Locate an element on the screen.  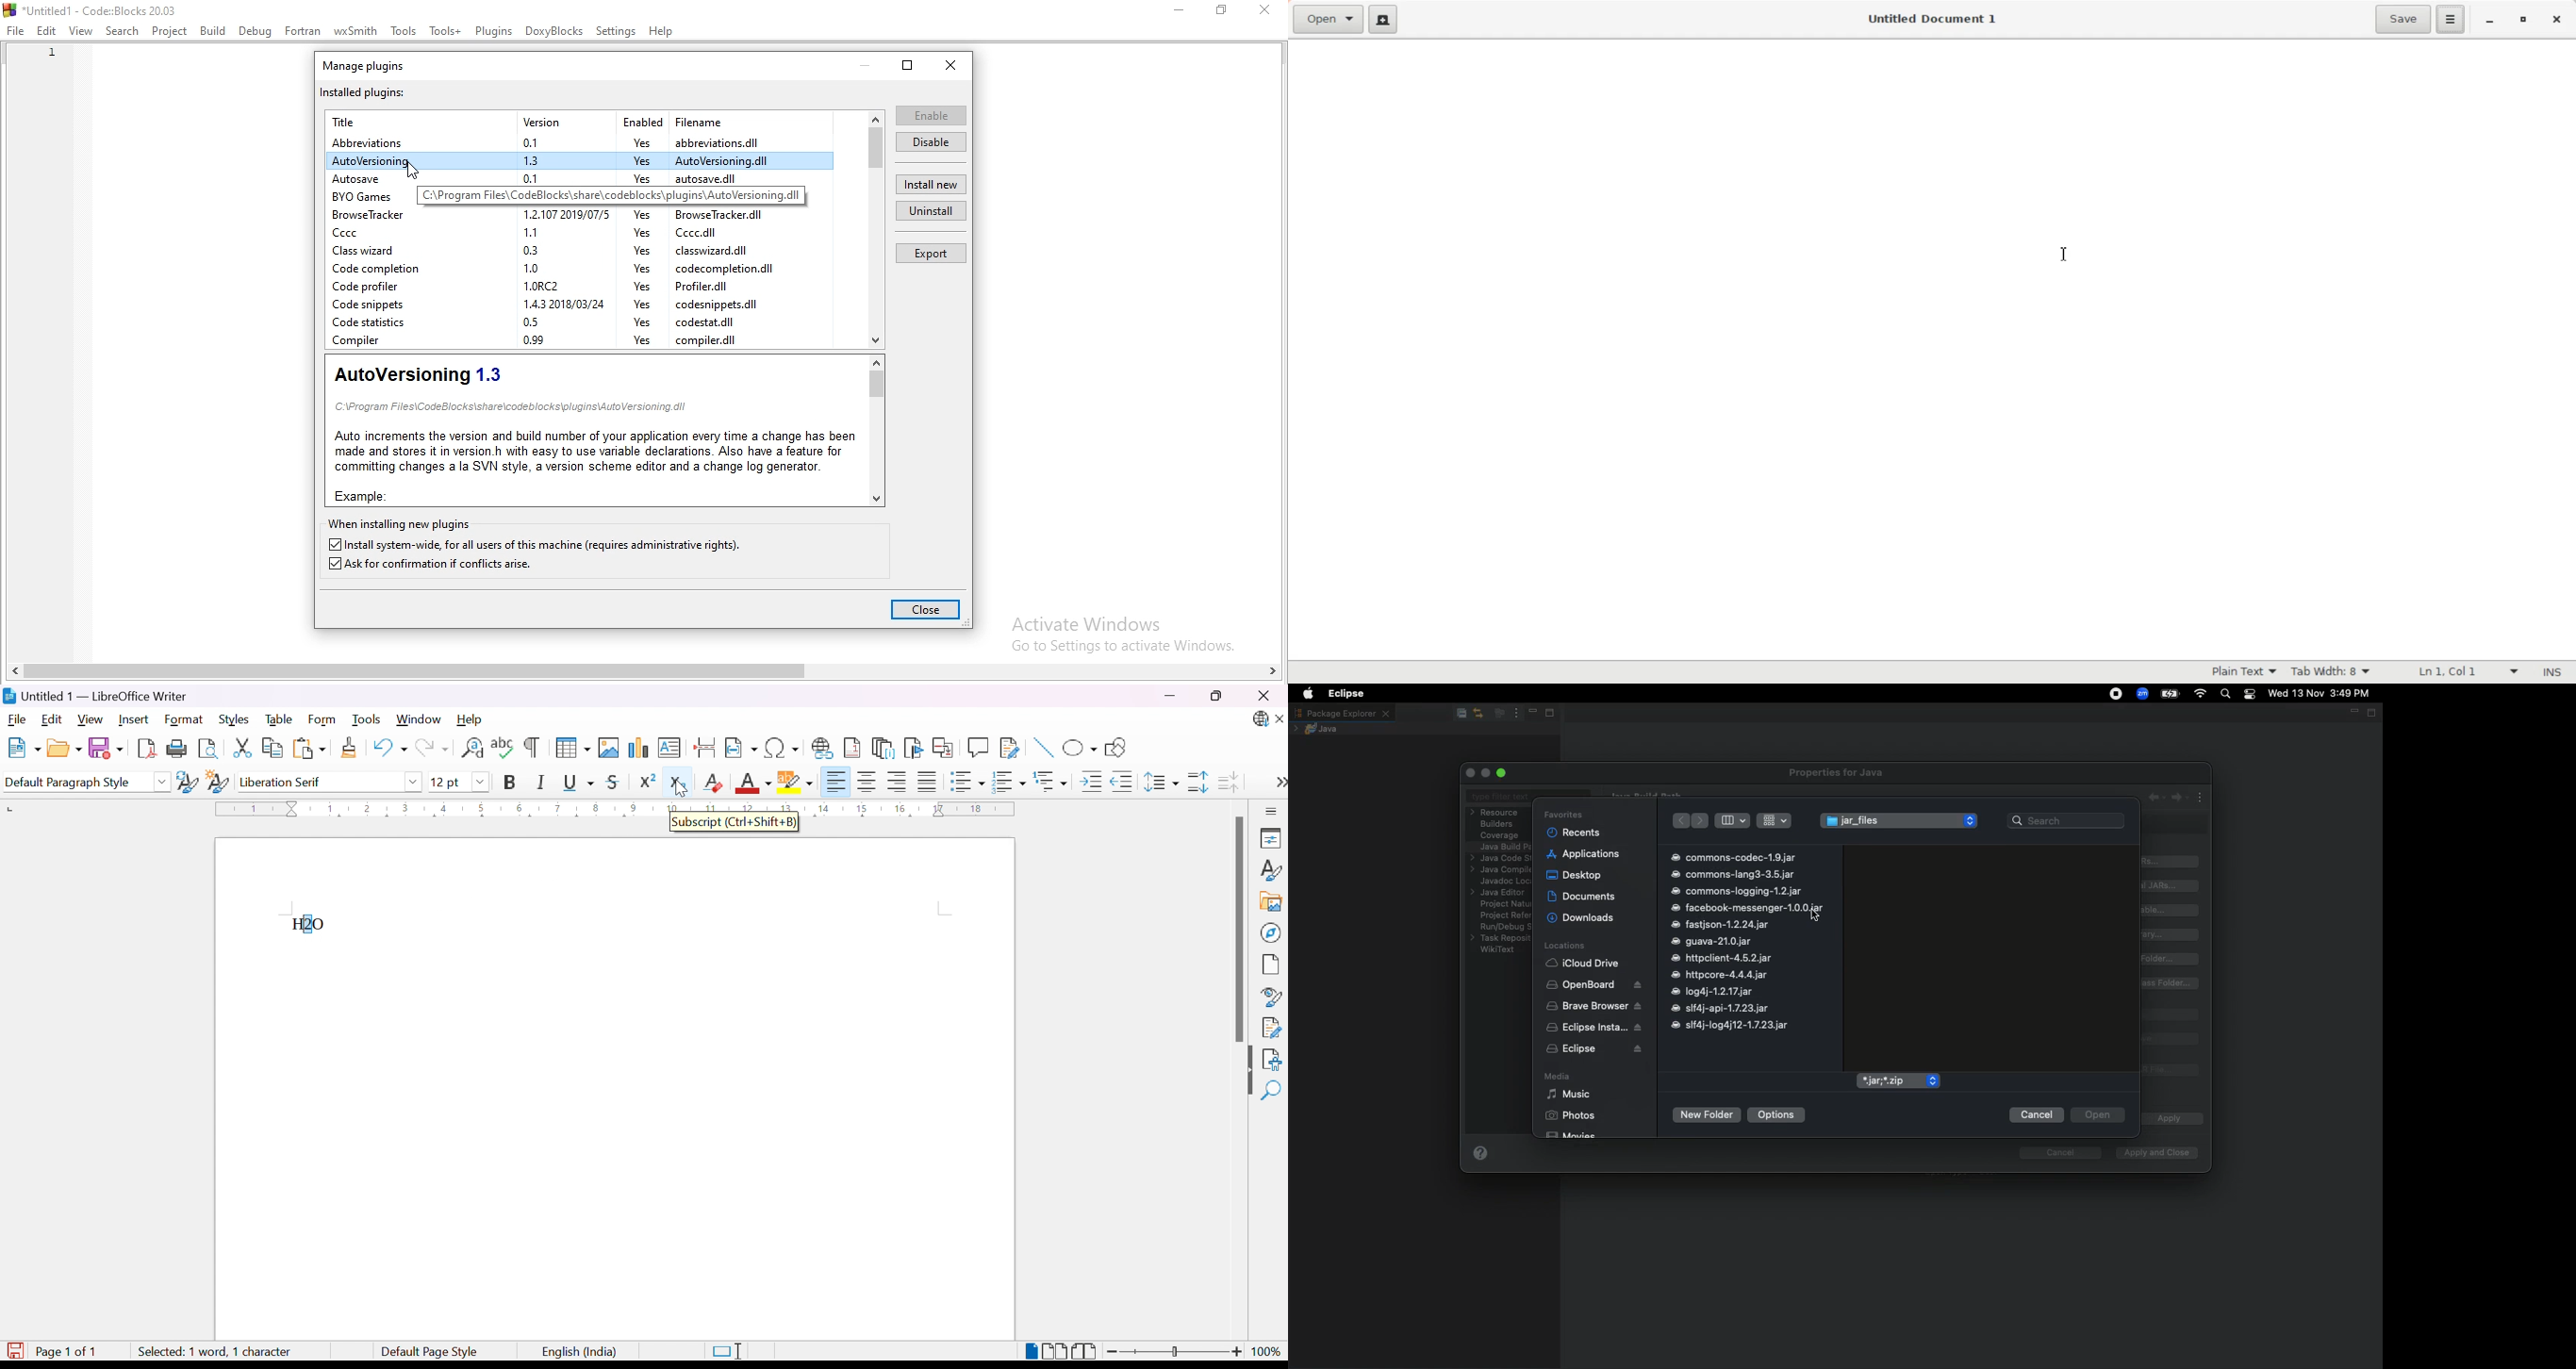
close is located at coordinates (926, 611).